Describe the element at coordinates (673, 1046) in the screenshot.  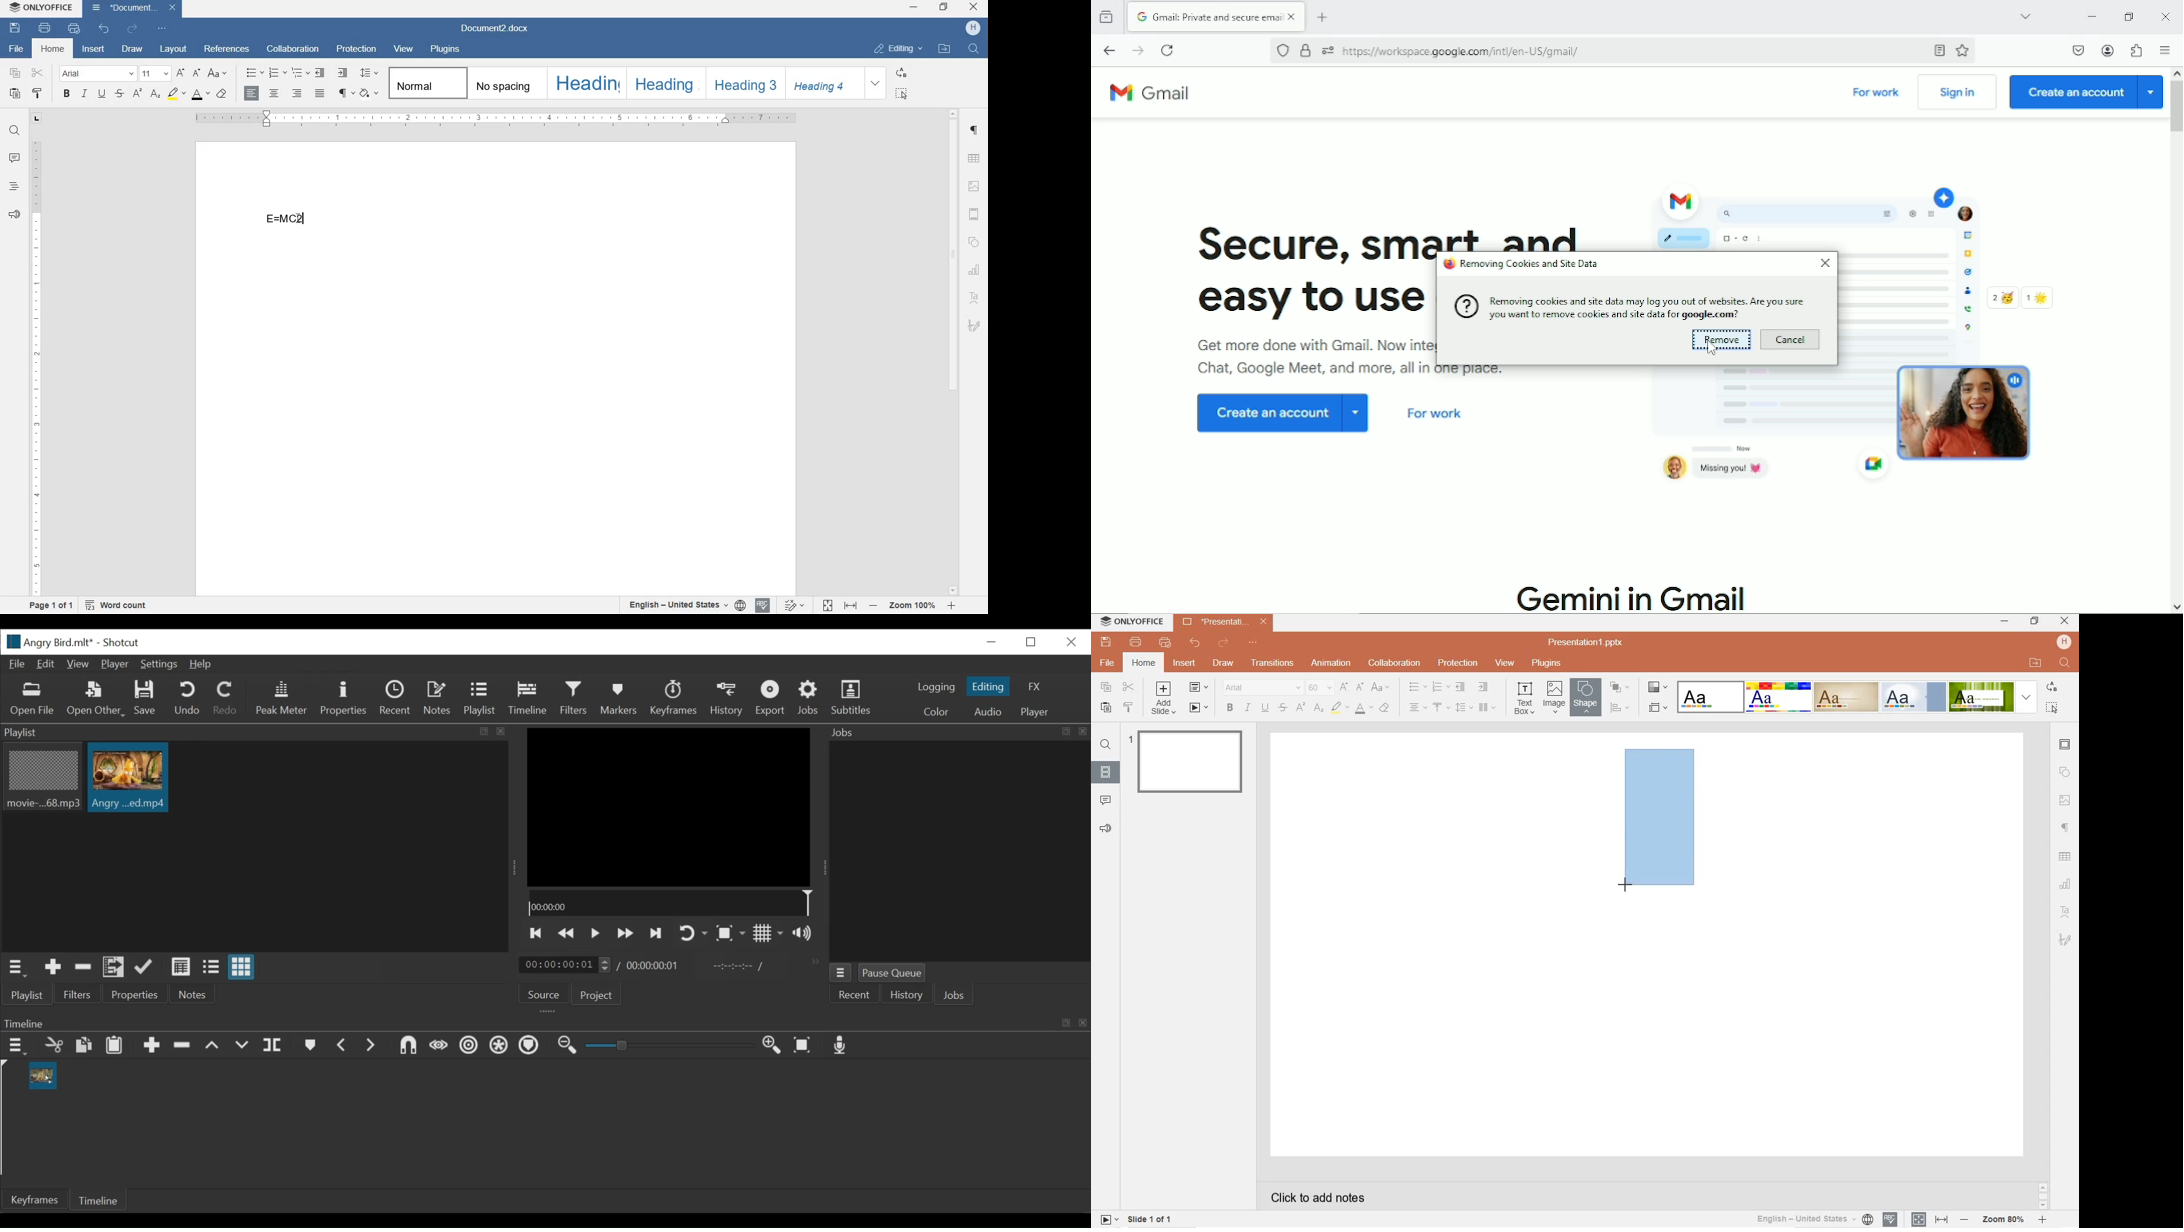
I see `Slider` at that location.